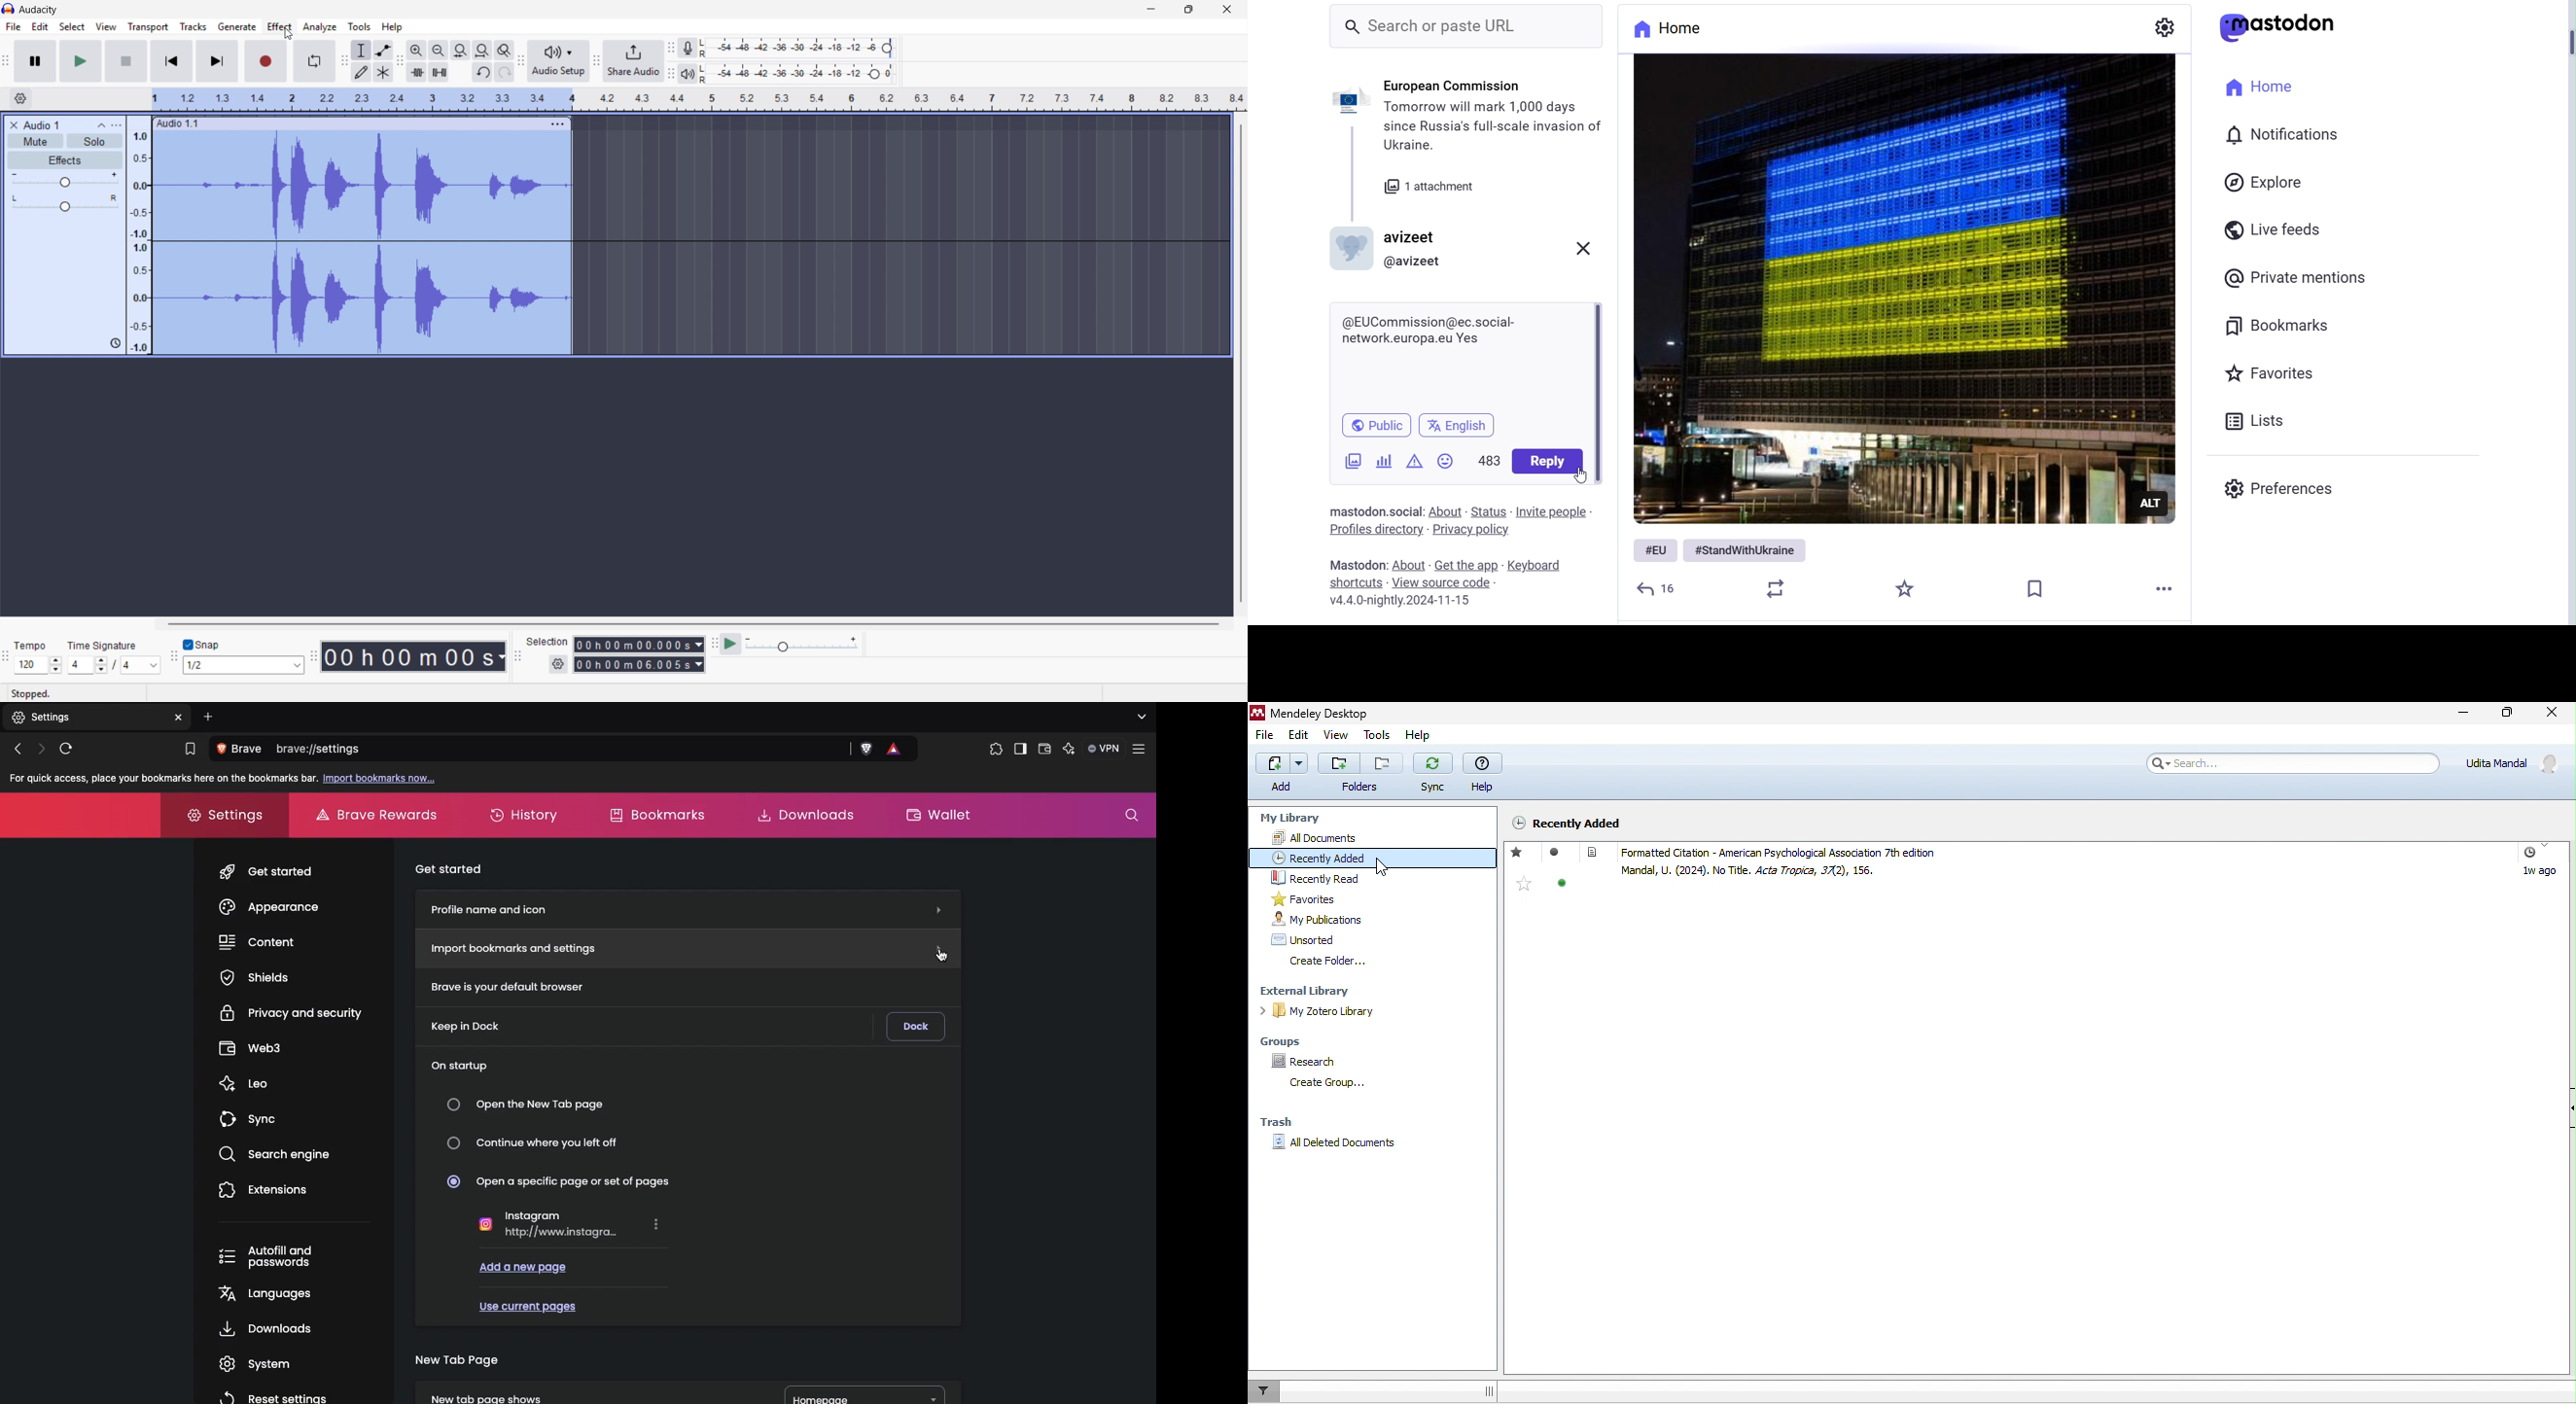  What do you see at coordinates (731, 644) in the screenshot?
I see `Play at speed` at bounding box center [731, 644].